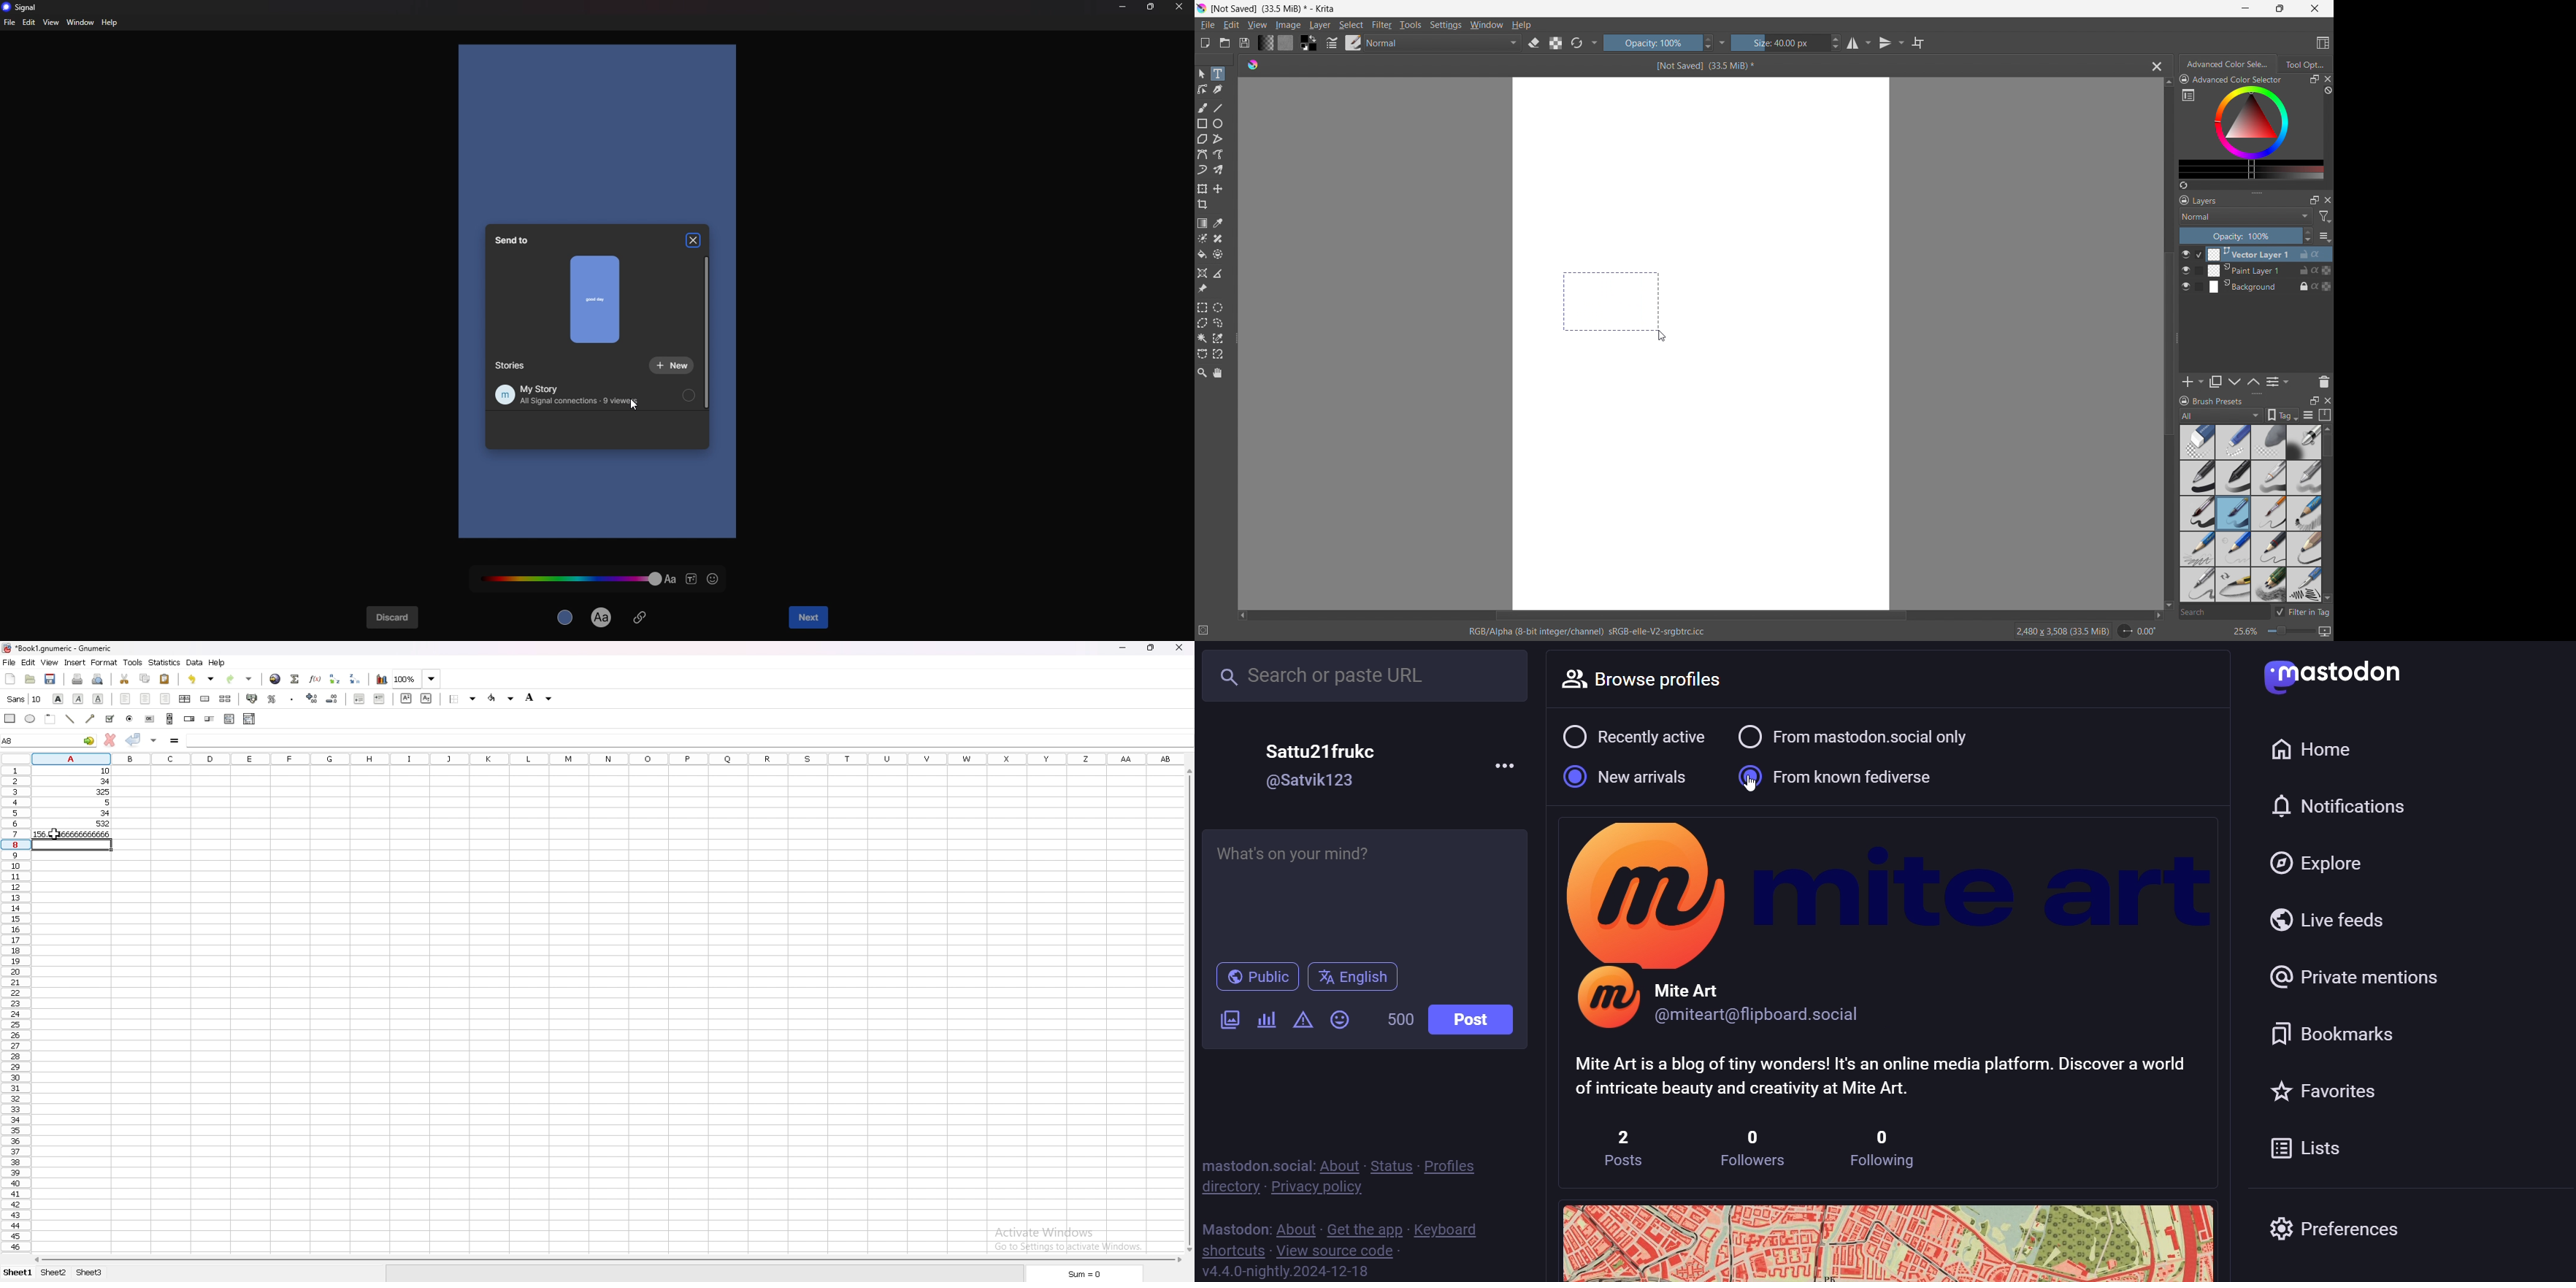 This screenshot has height=1288, width=2576. Describe the element at coordinates (1234, 1229) in the screenshot. I see `mastodon` at that location.